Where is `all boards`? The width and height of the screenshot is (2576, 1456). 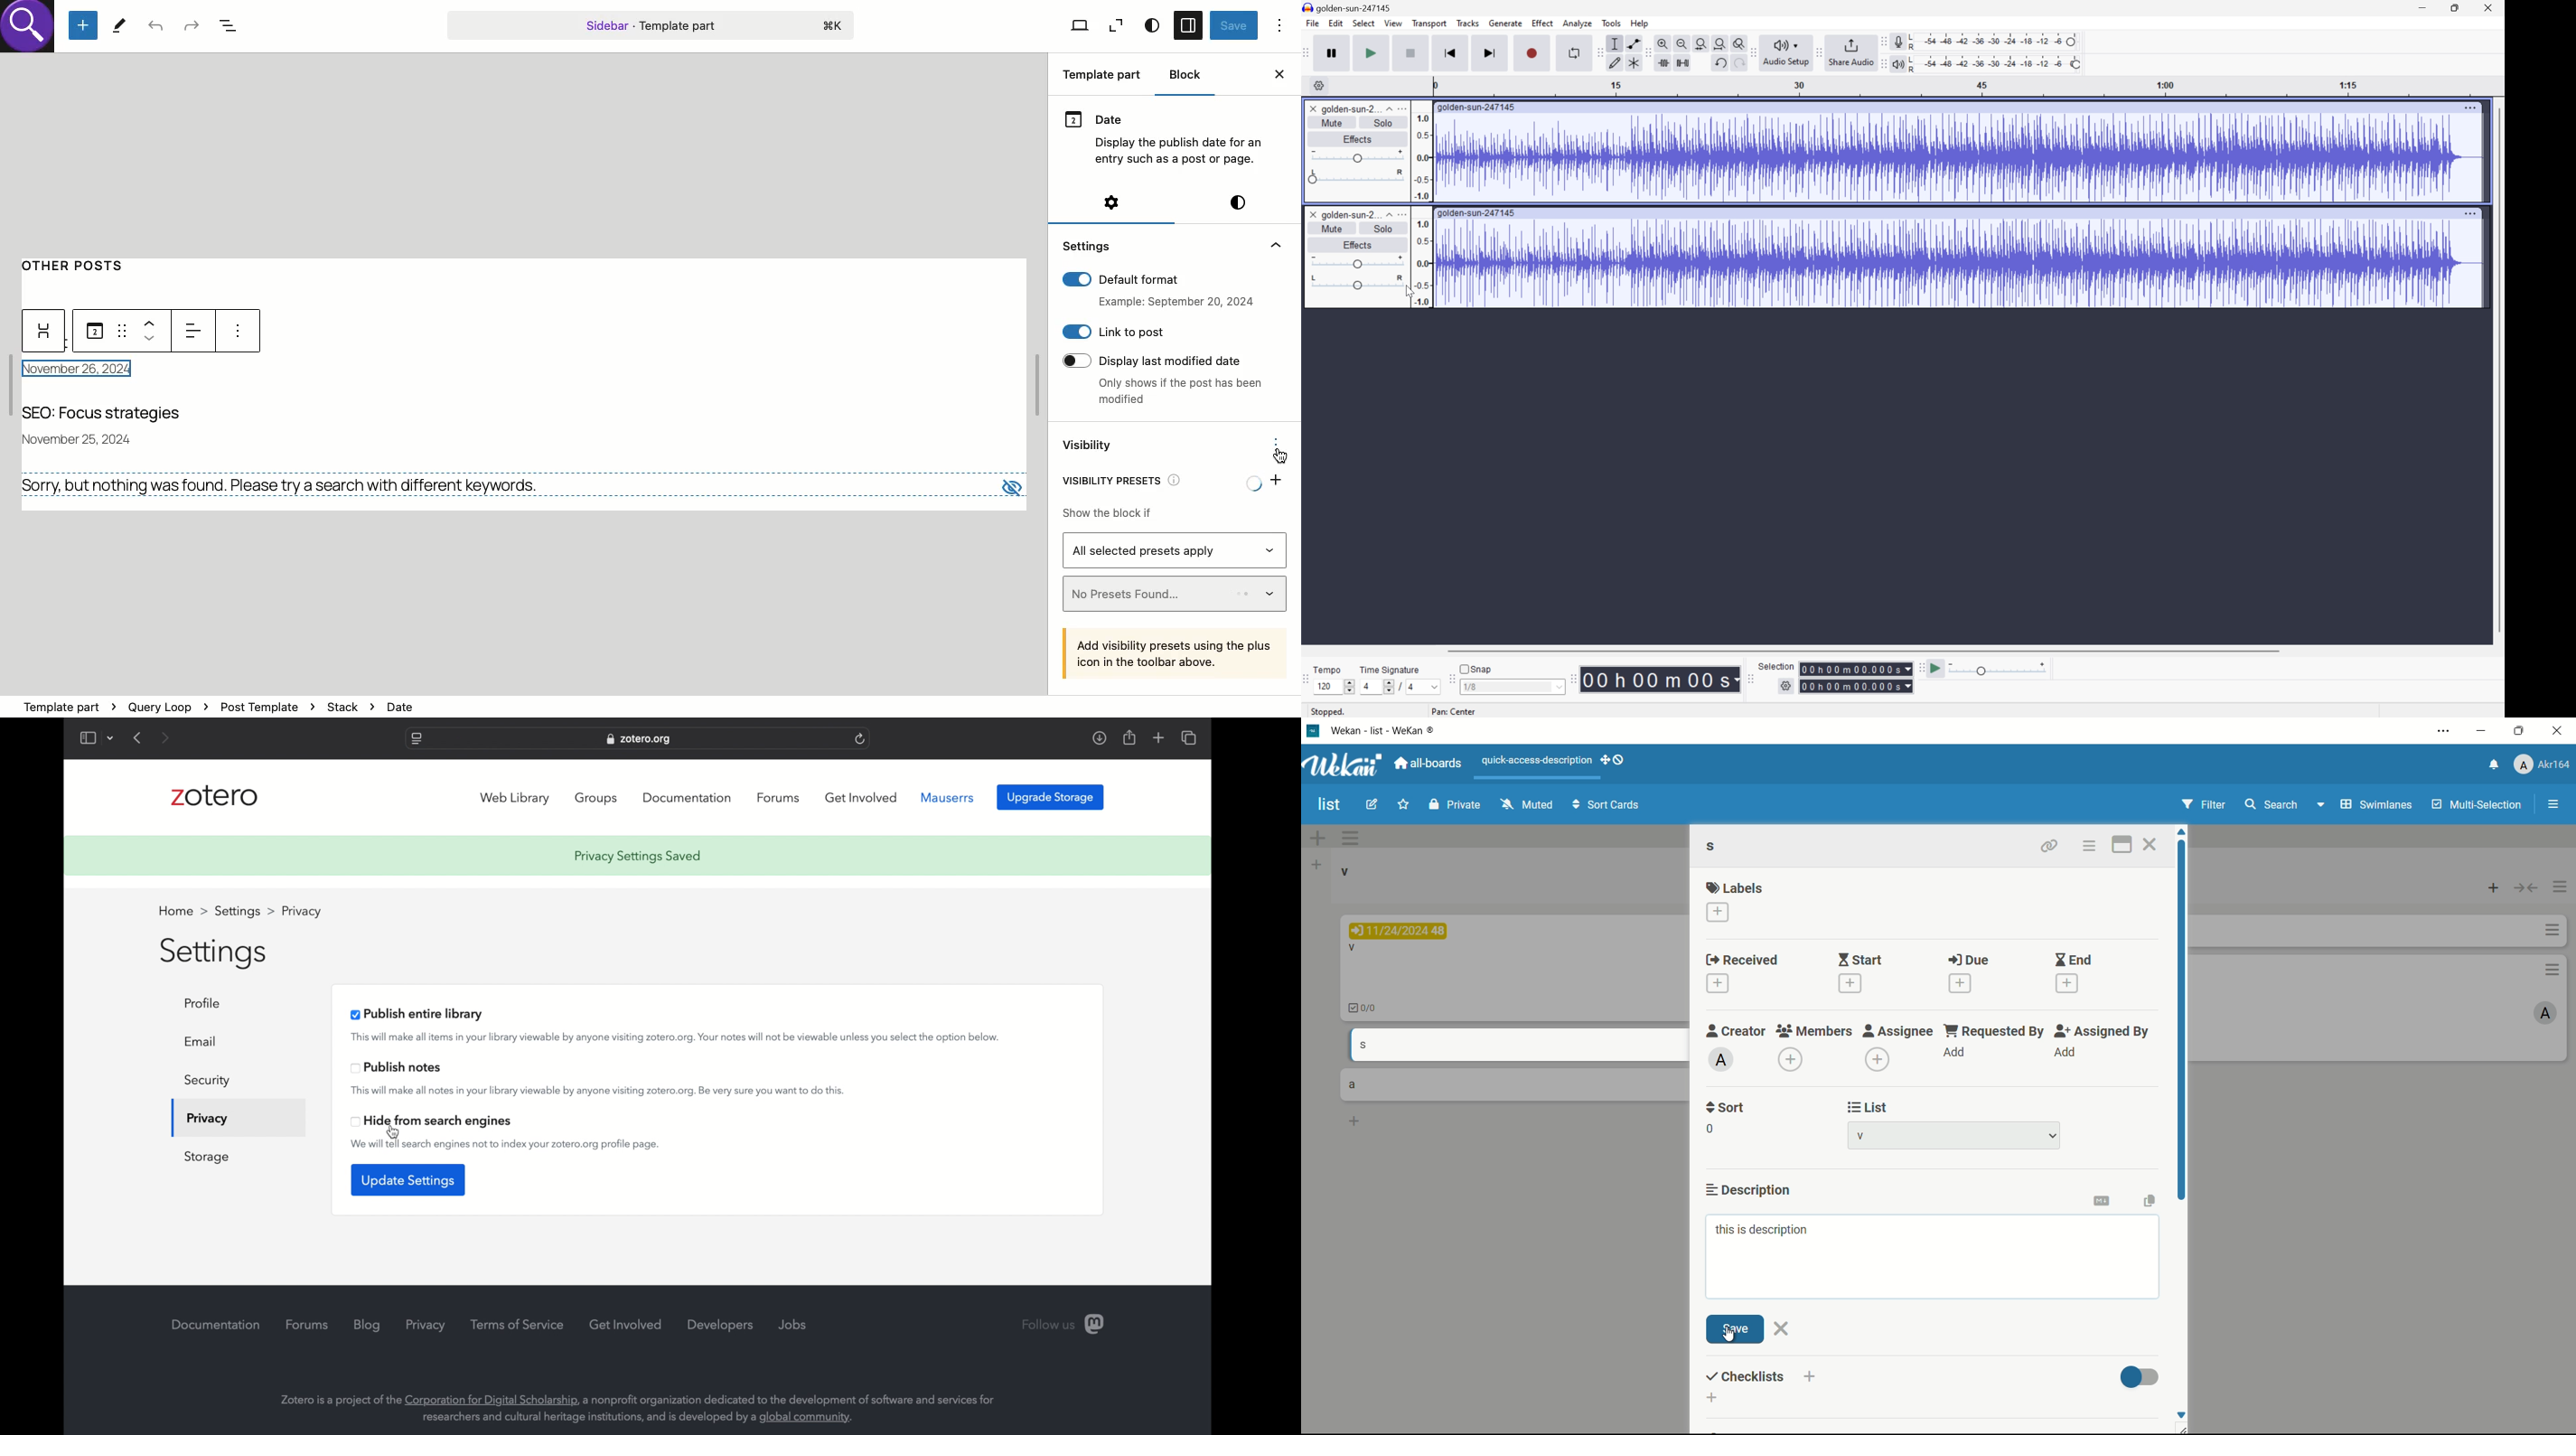
all boards is located at coordinates (1427, 763).